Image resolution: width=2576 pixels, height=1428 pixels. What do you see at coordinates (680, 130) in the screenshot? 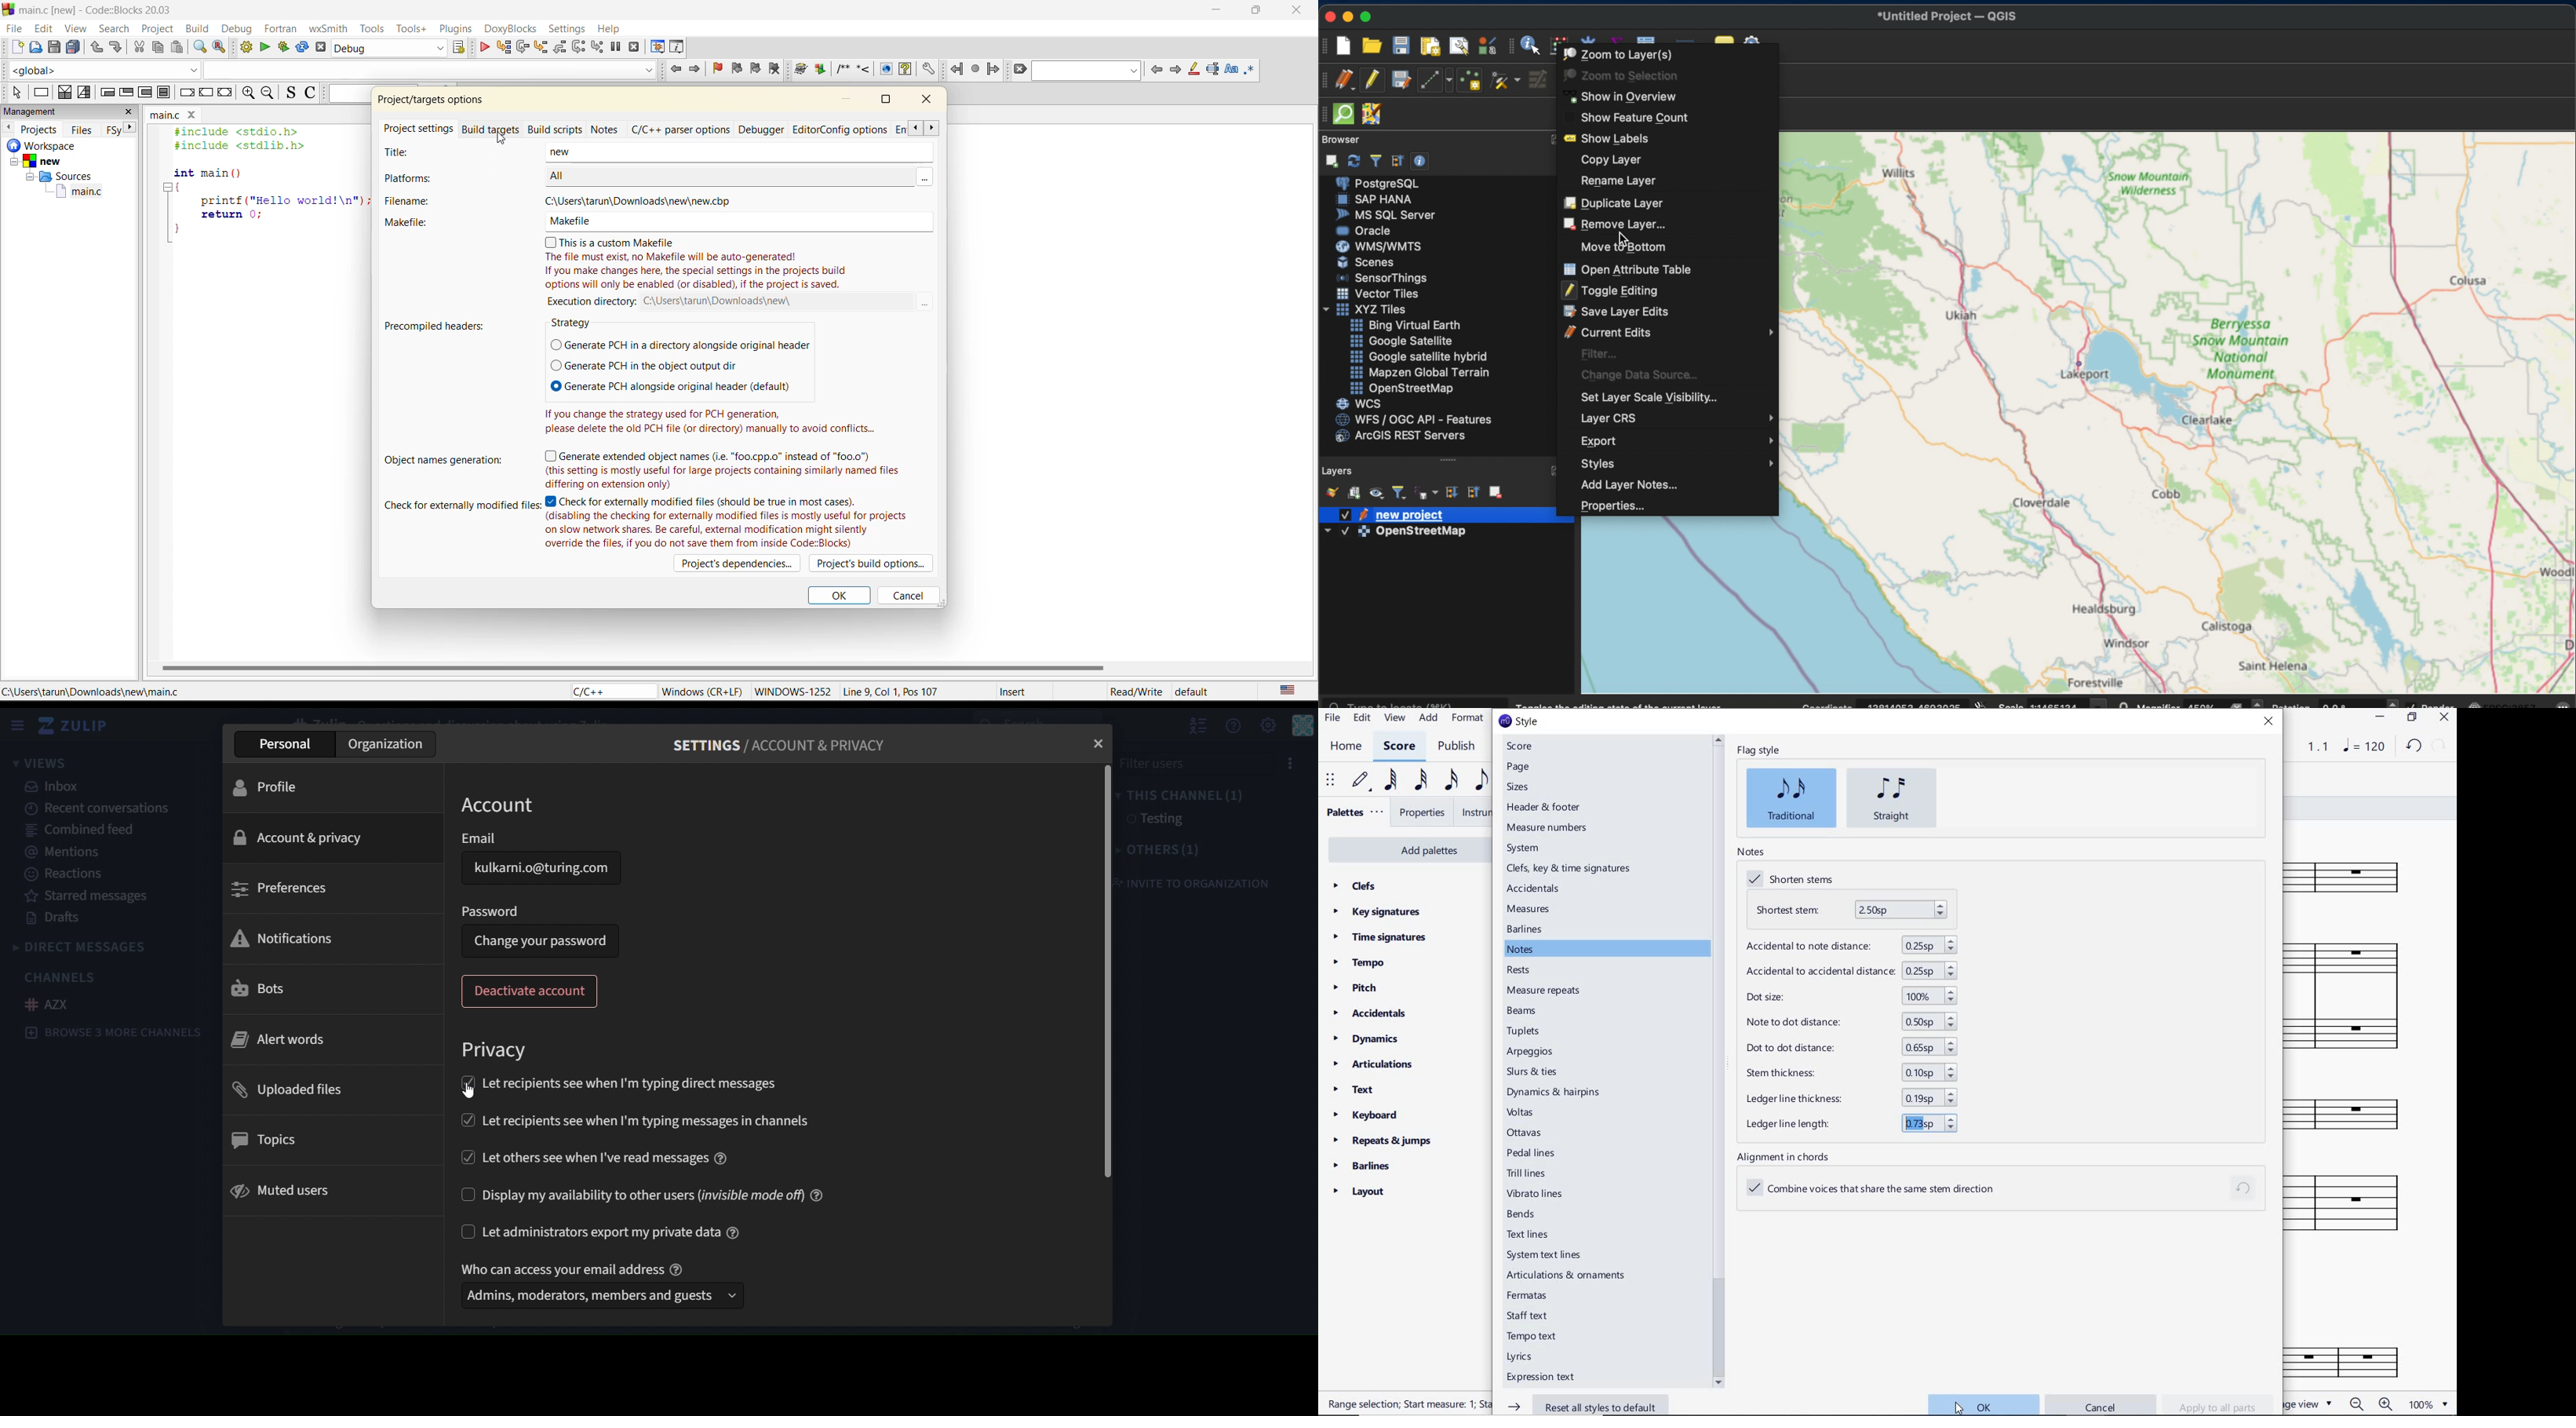
I see `c/c++ parser options` at bounding box center [680, 130].